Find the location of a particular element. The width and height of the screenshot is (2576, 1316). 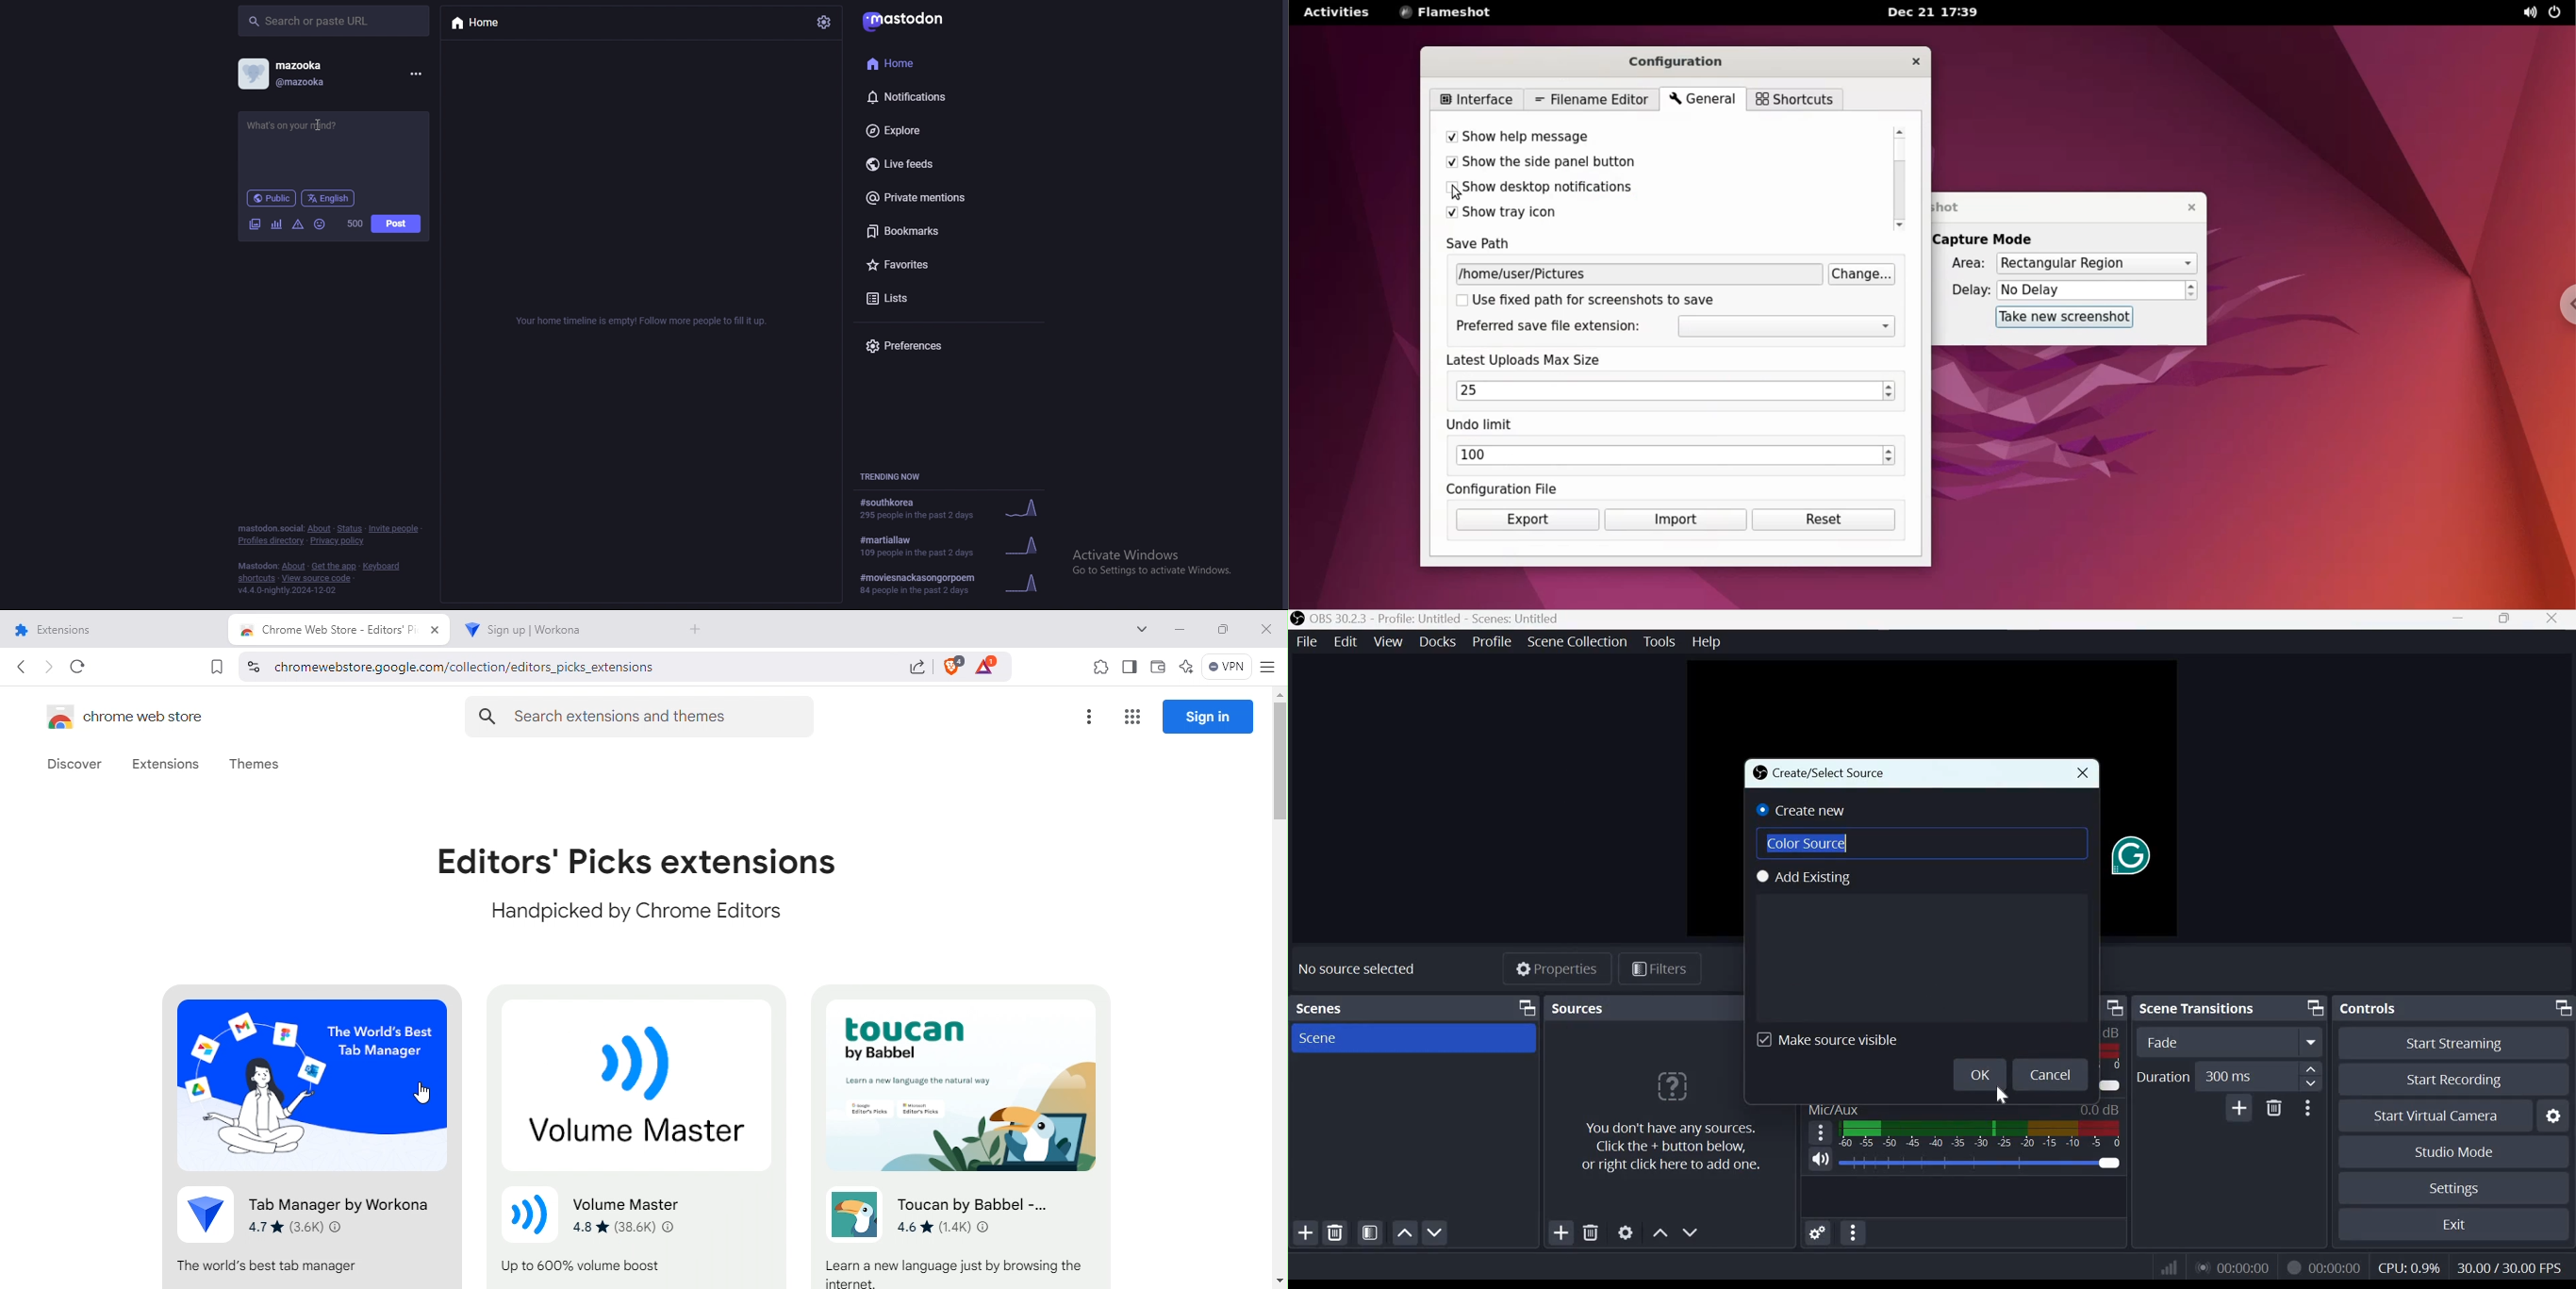

Audio Mixer Menu is located at coordinates (1854, 1233).